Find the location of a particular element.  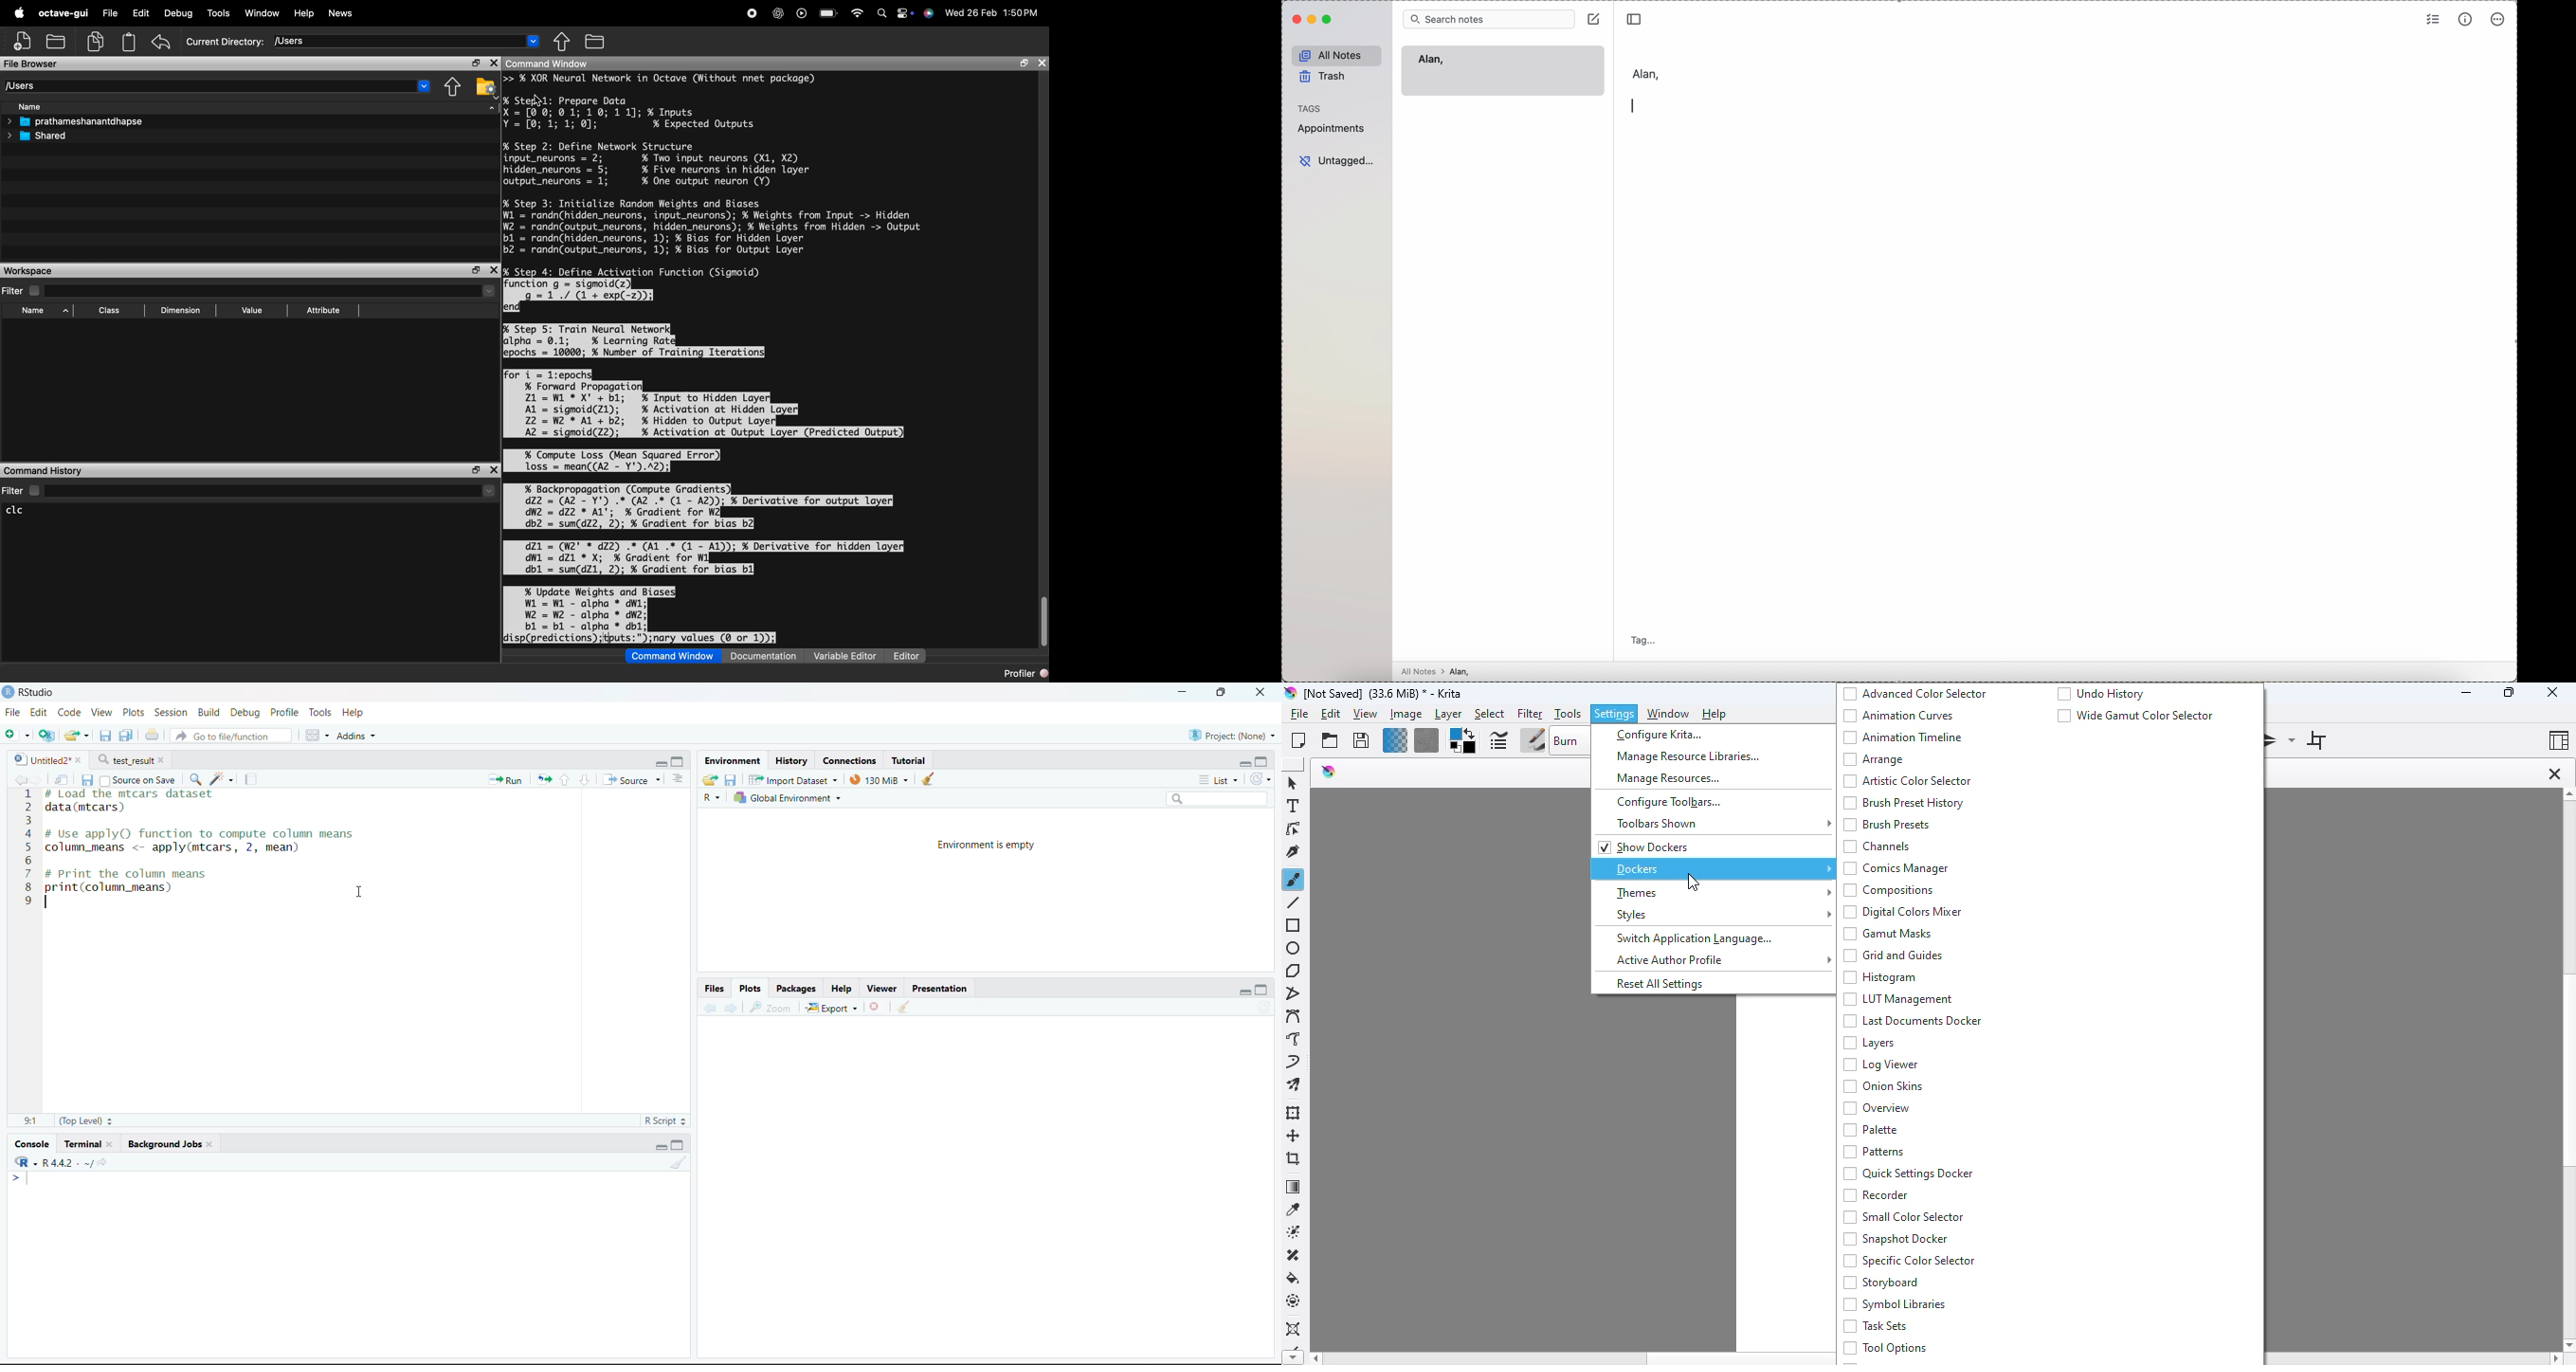

Save current document (Ctrl + S) is located at coordinates (107, 734).